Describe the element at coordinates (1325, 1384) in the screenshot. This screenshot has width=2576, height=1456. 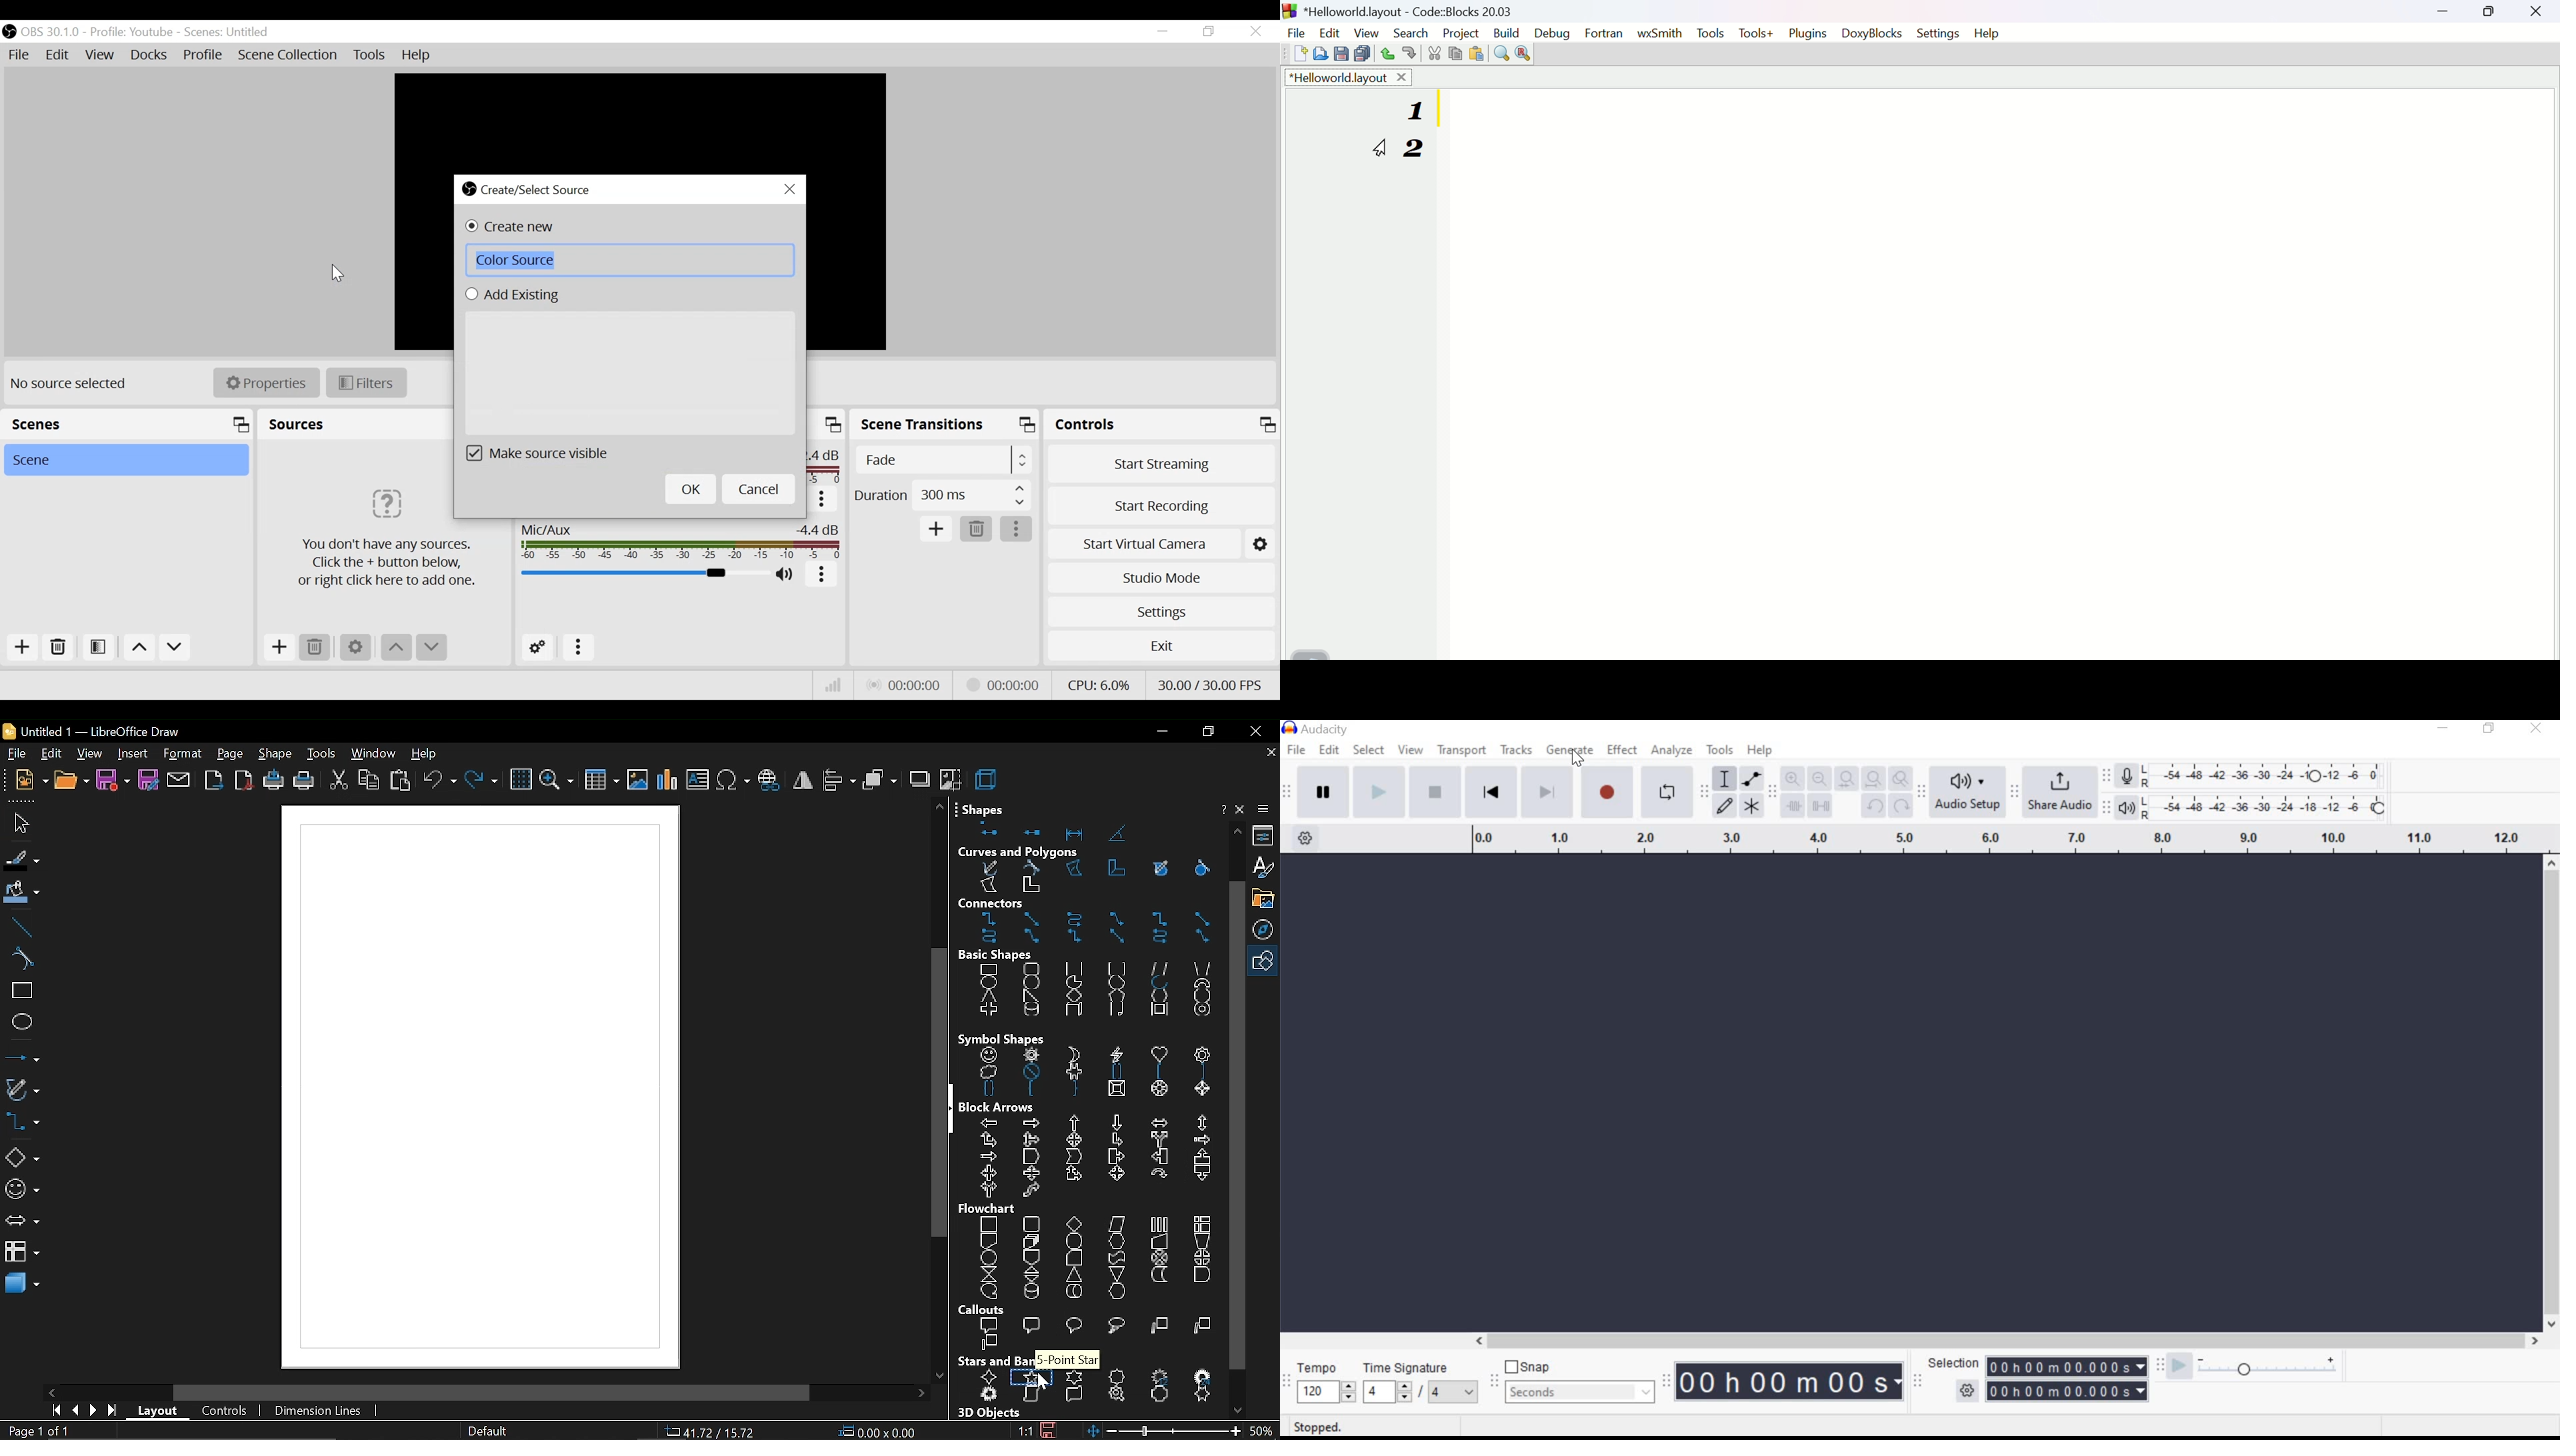
I see `tempo` at that location.